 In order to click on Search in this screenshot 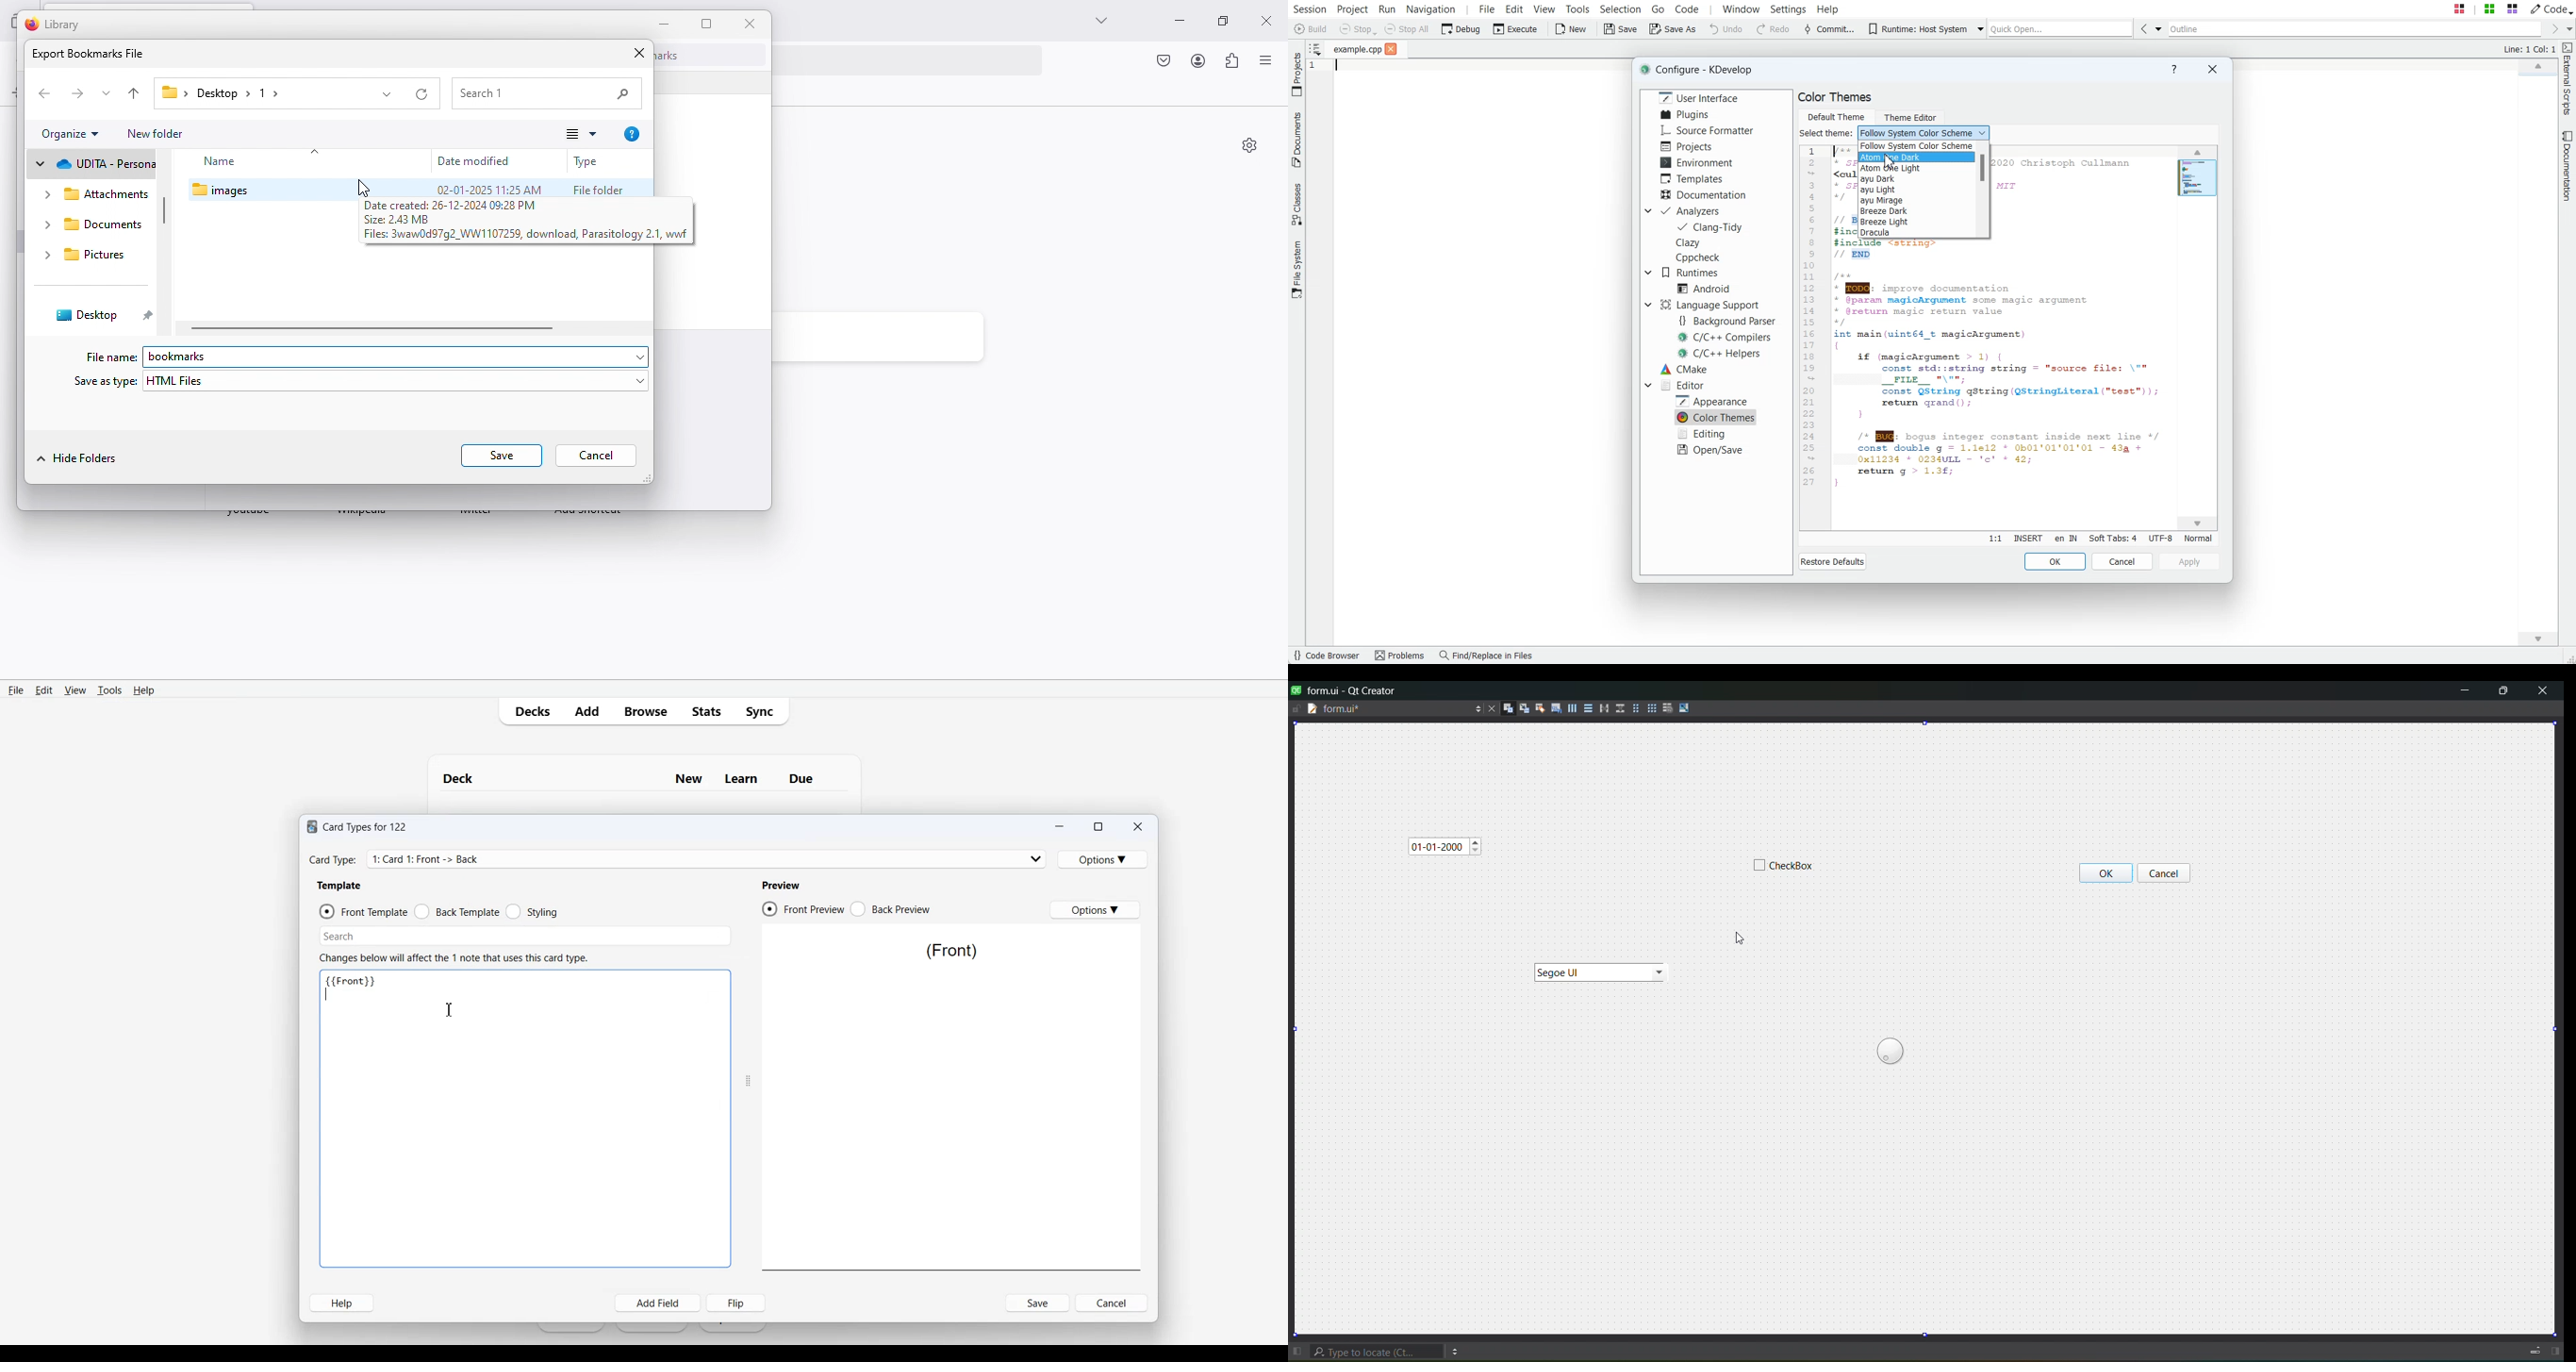, I will do `click(525, 937)`.